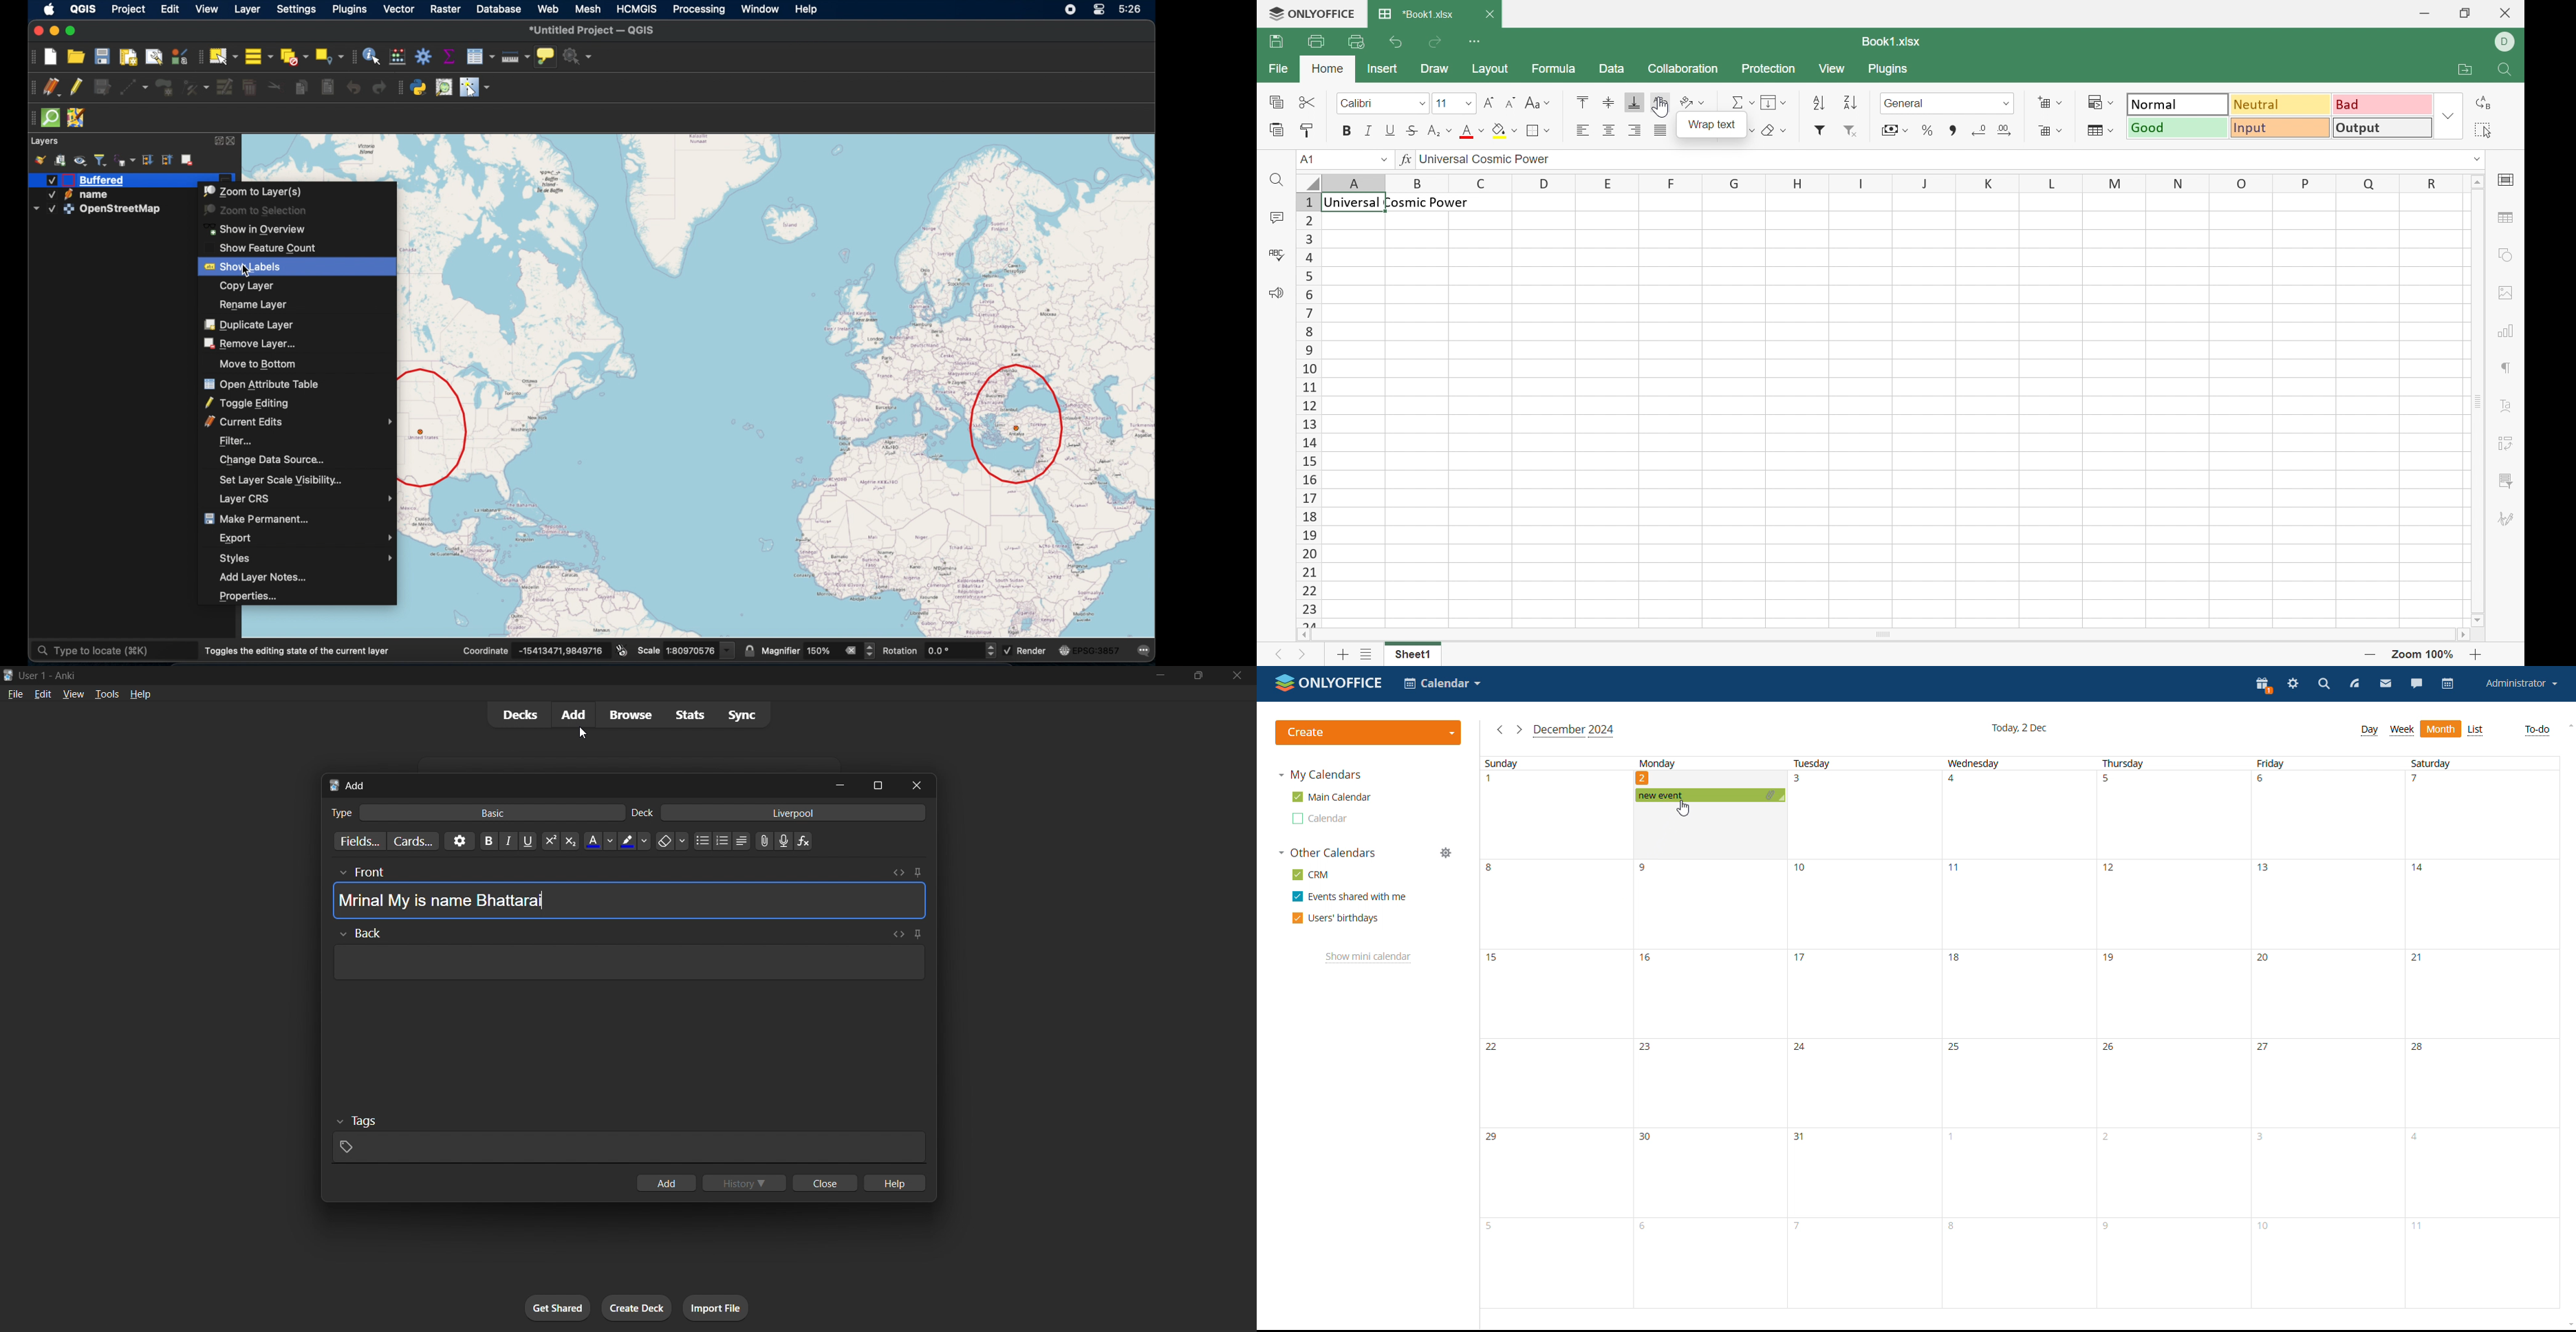 This screenshot has width=2576, height=1344. I want to click on QGIS, so click(83, 9).